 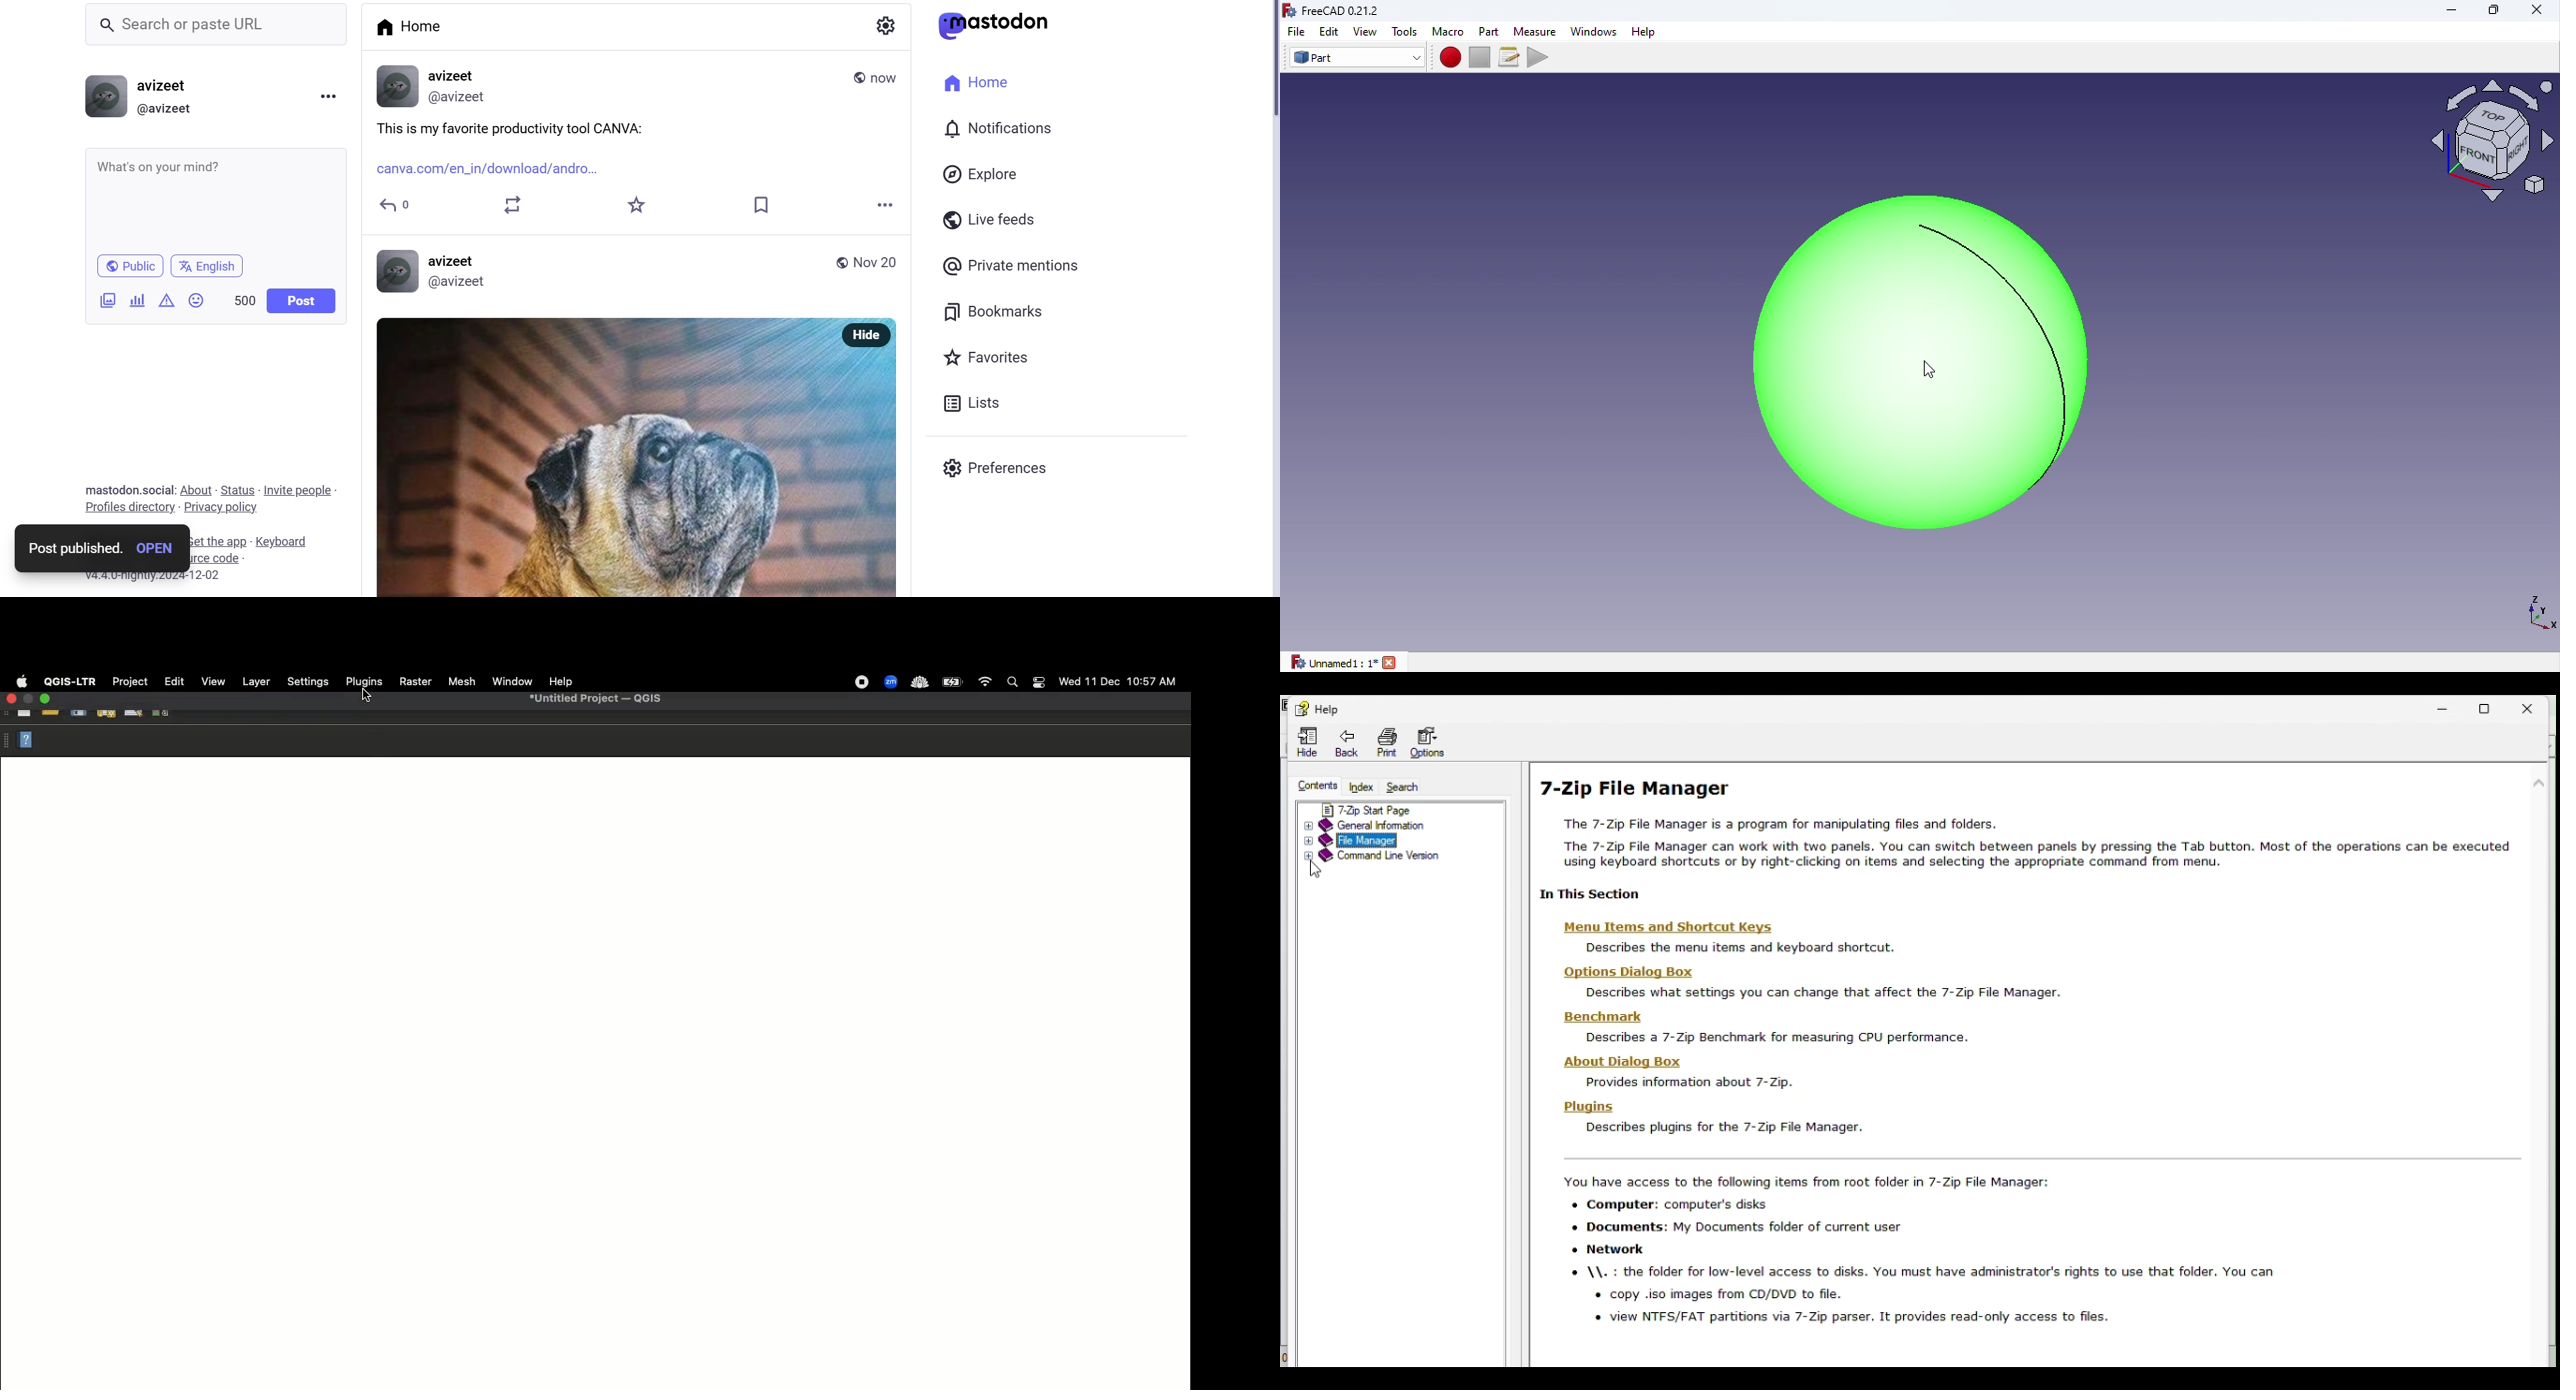 What do you see at coordinates (1310, 787) in the screenshot?
I see `Contents` at bounding box center [1310, 787].